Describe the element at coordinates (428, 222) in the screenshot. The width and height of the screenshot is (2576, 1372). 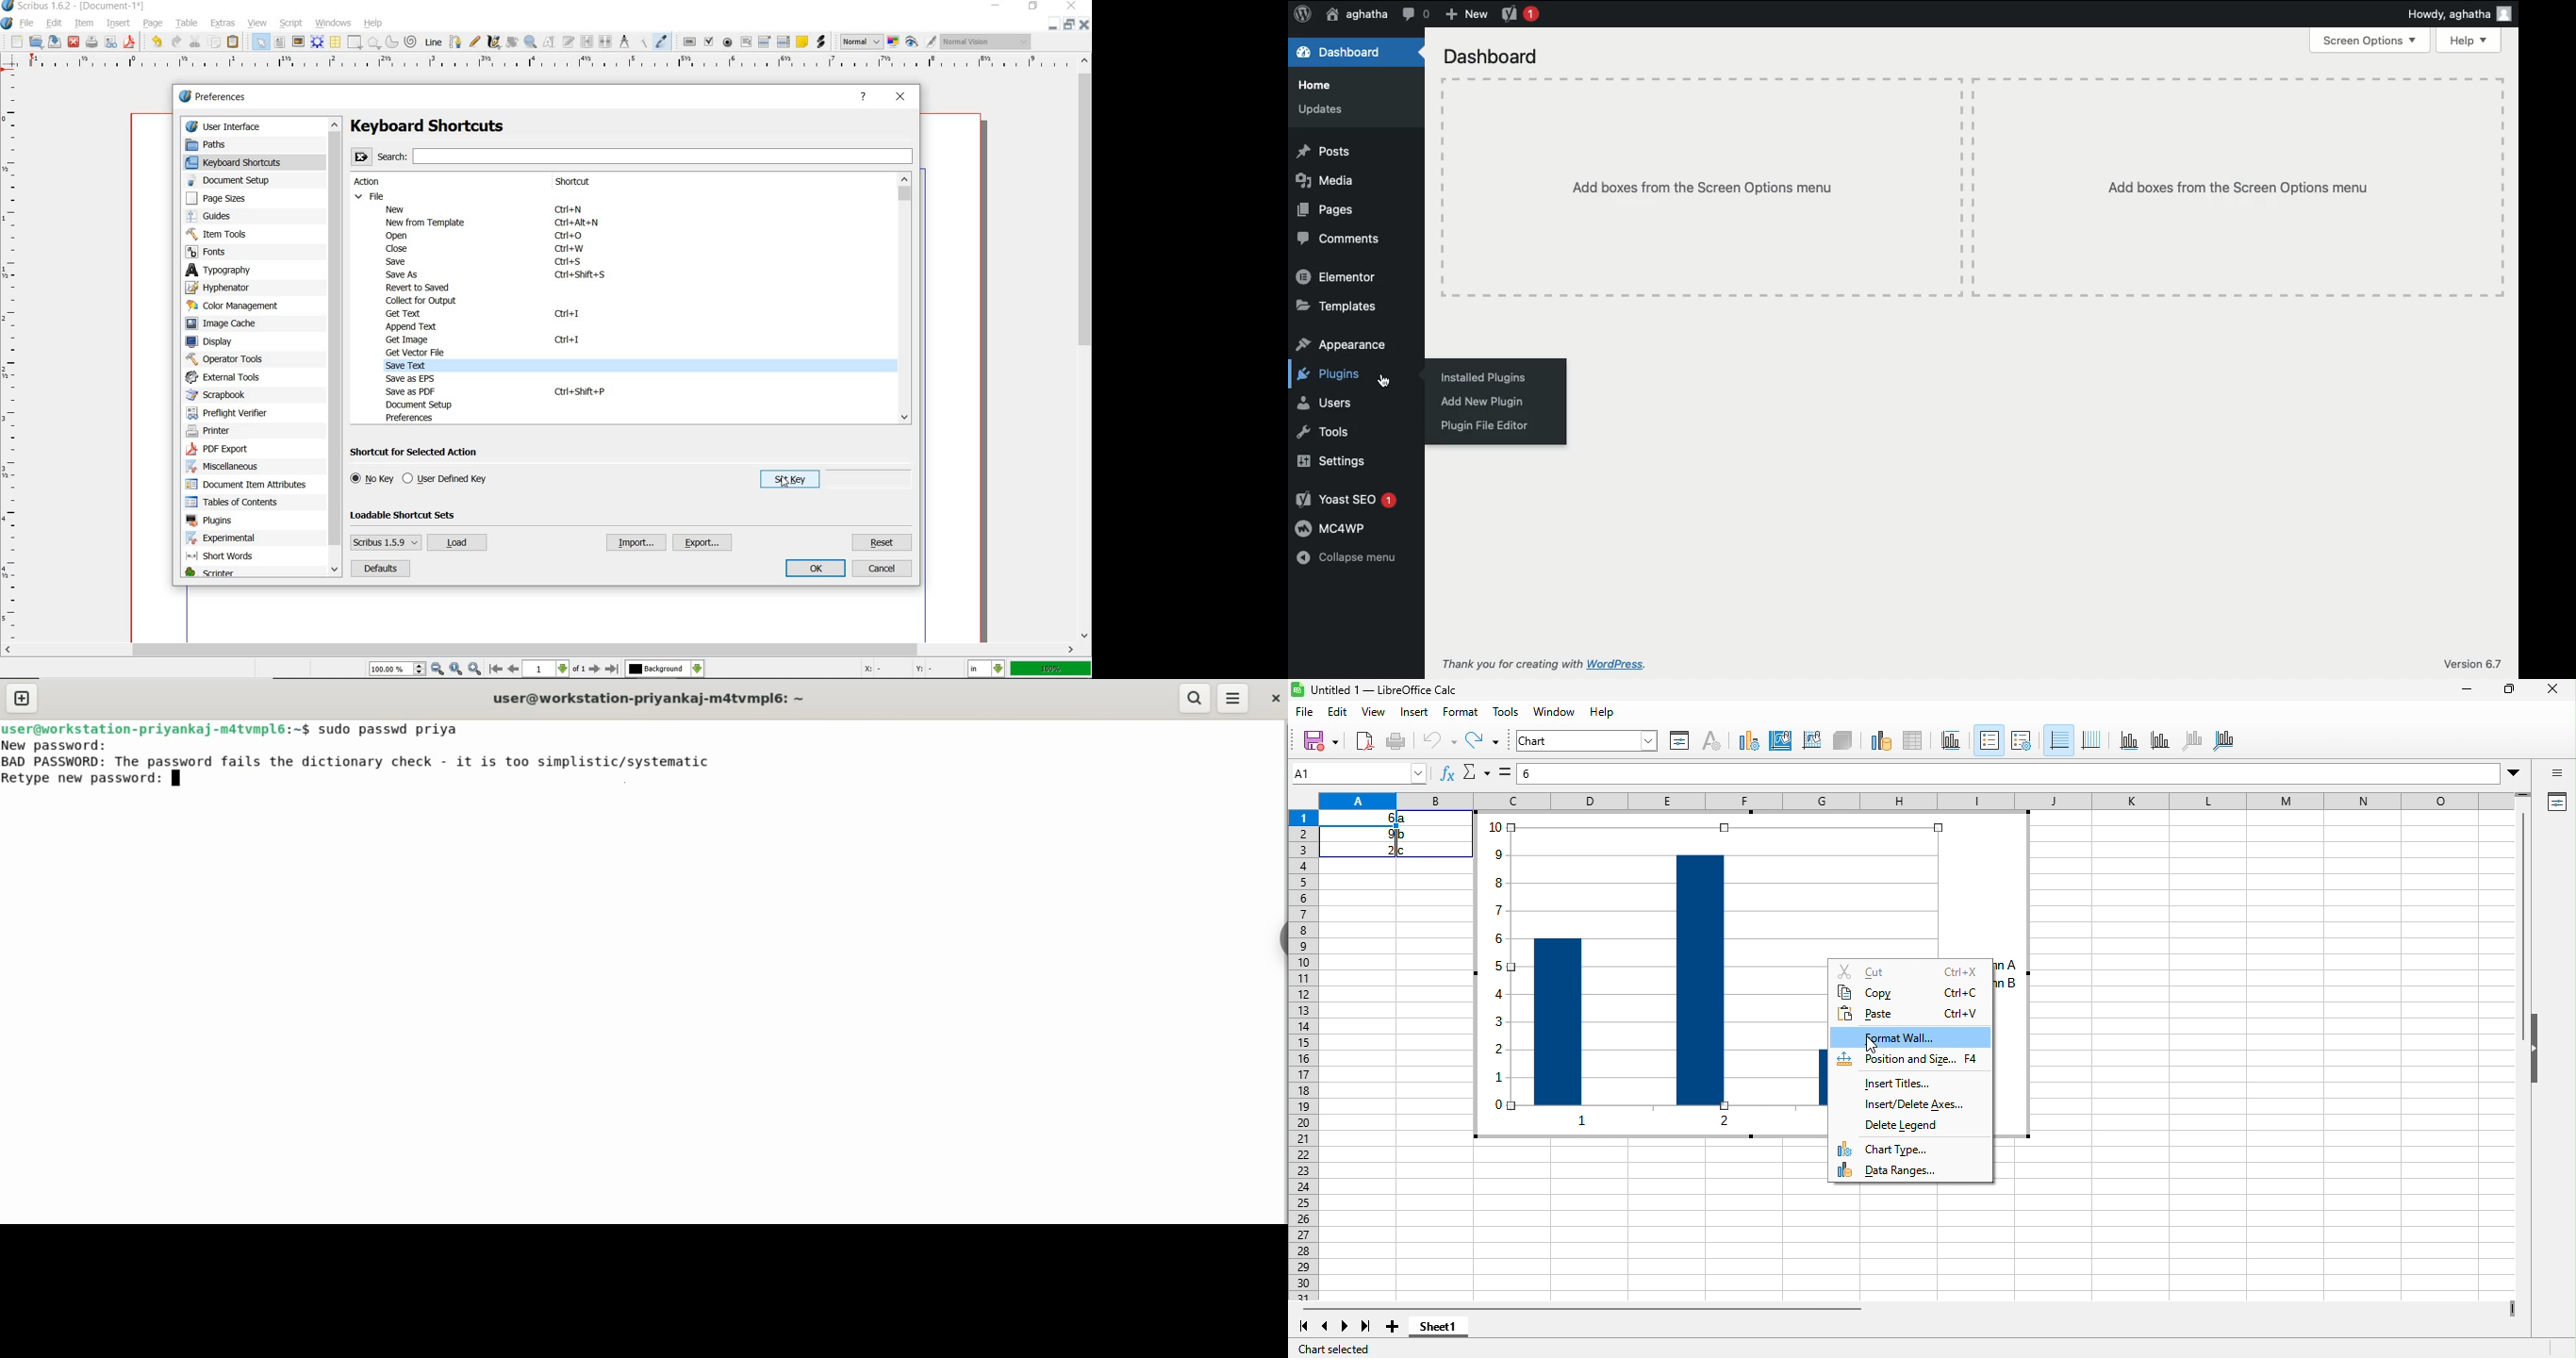
I see `new from template` at that location.